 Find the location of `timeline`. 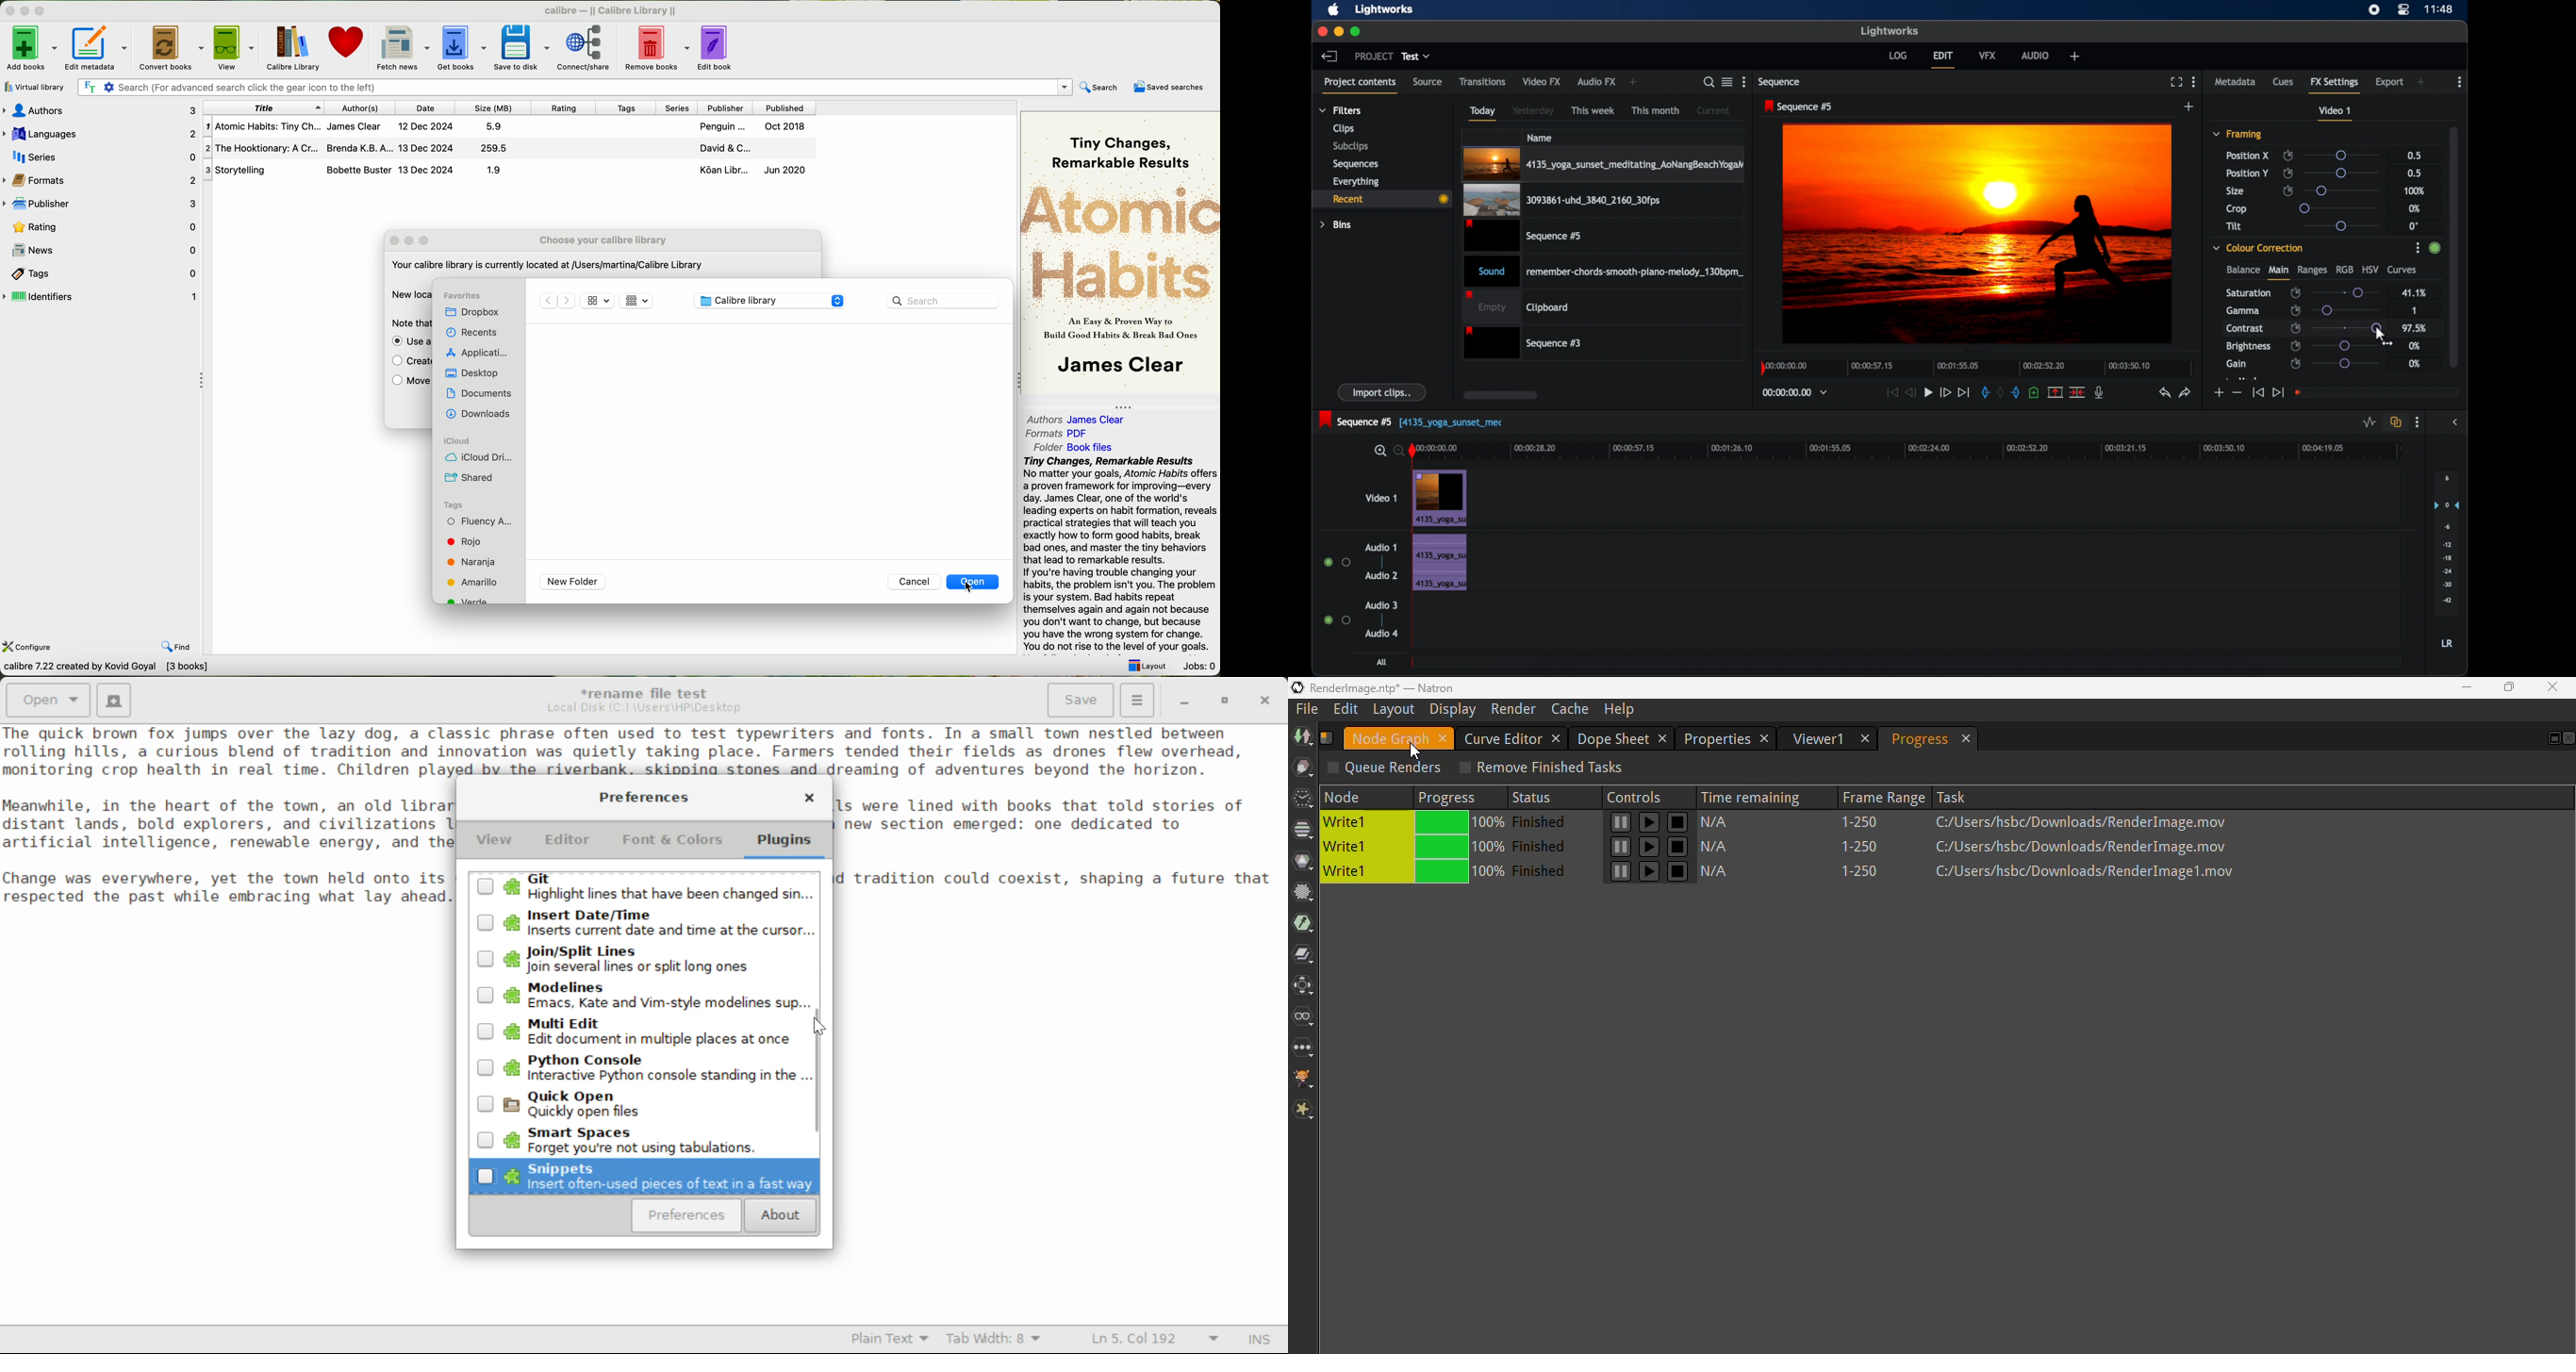

timeline is located at coordinates (1974, 370).